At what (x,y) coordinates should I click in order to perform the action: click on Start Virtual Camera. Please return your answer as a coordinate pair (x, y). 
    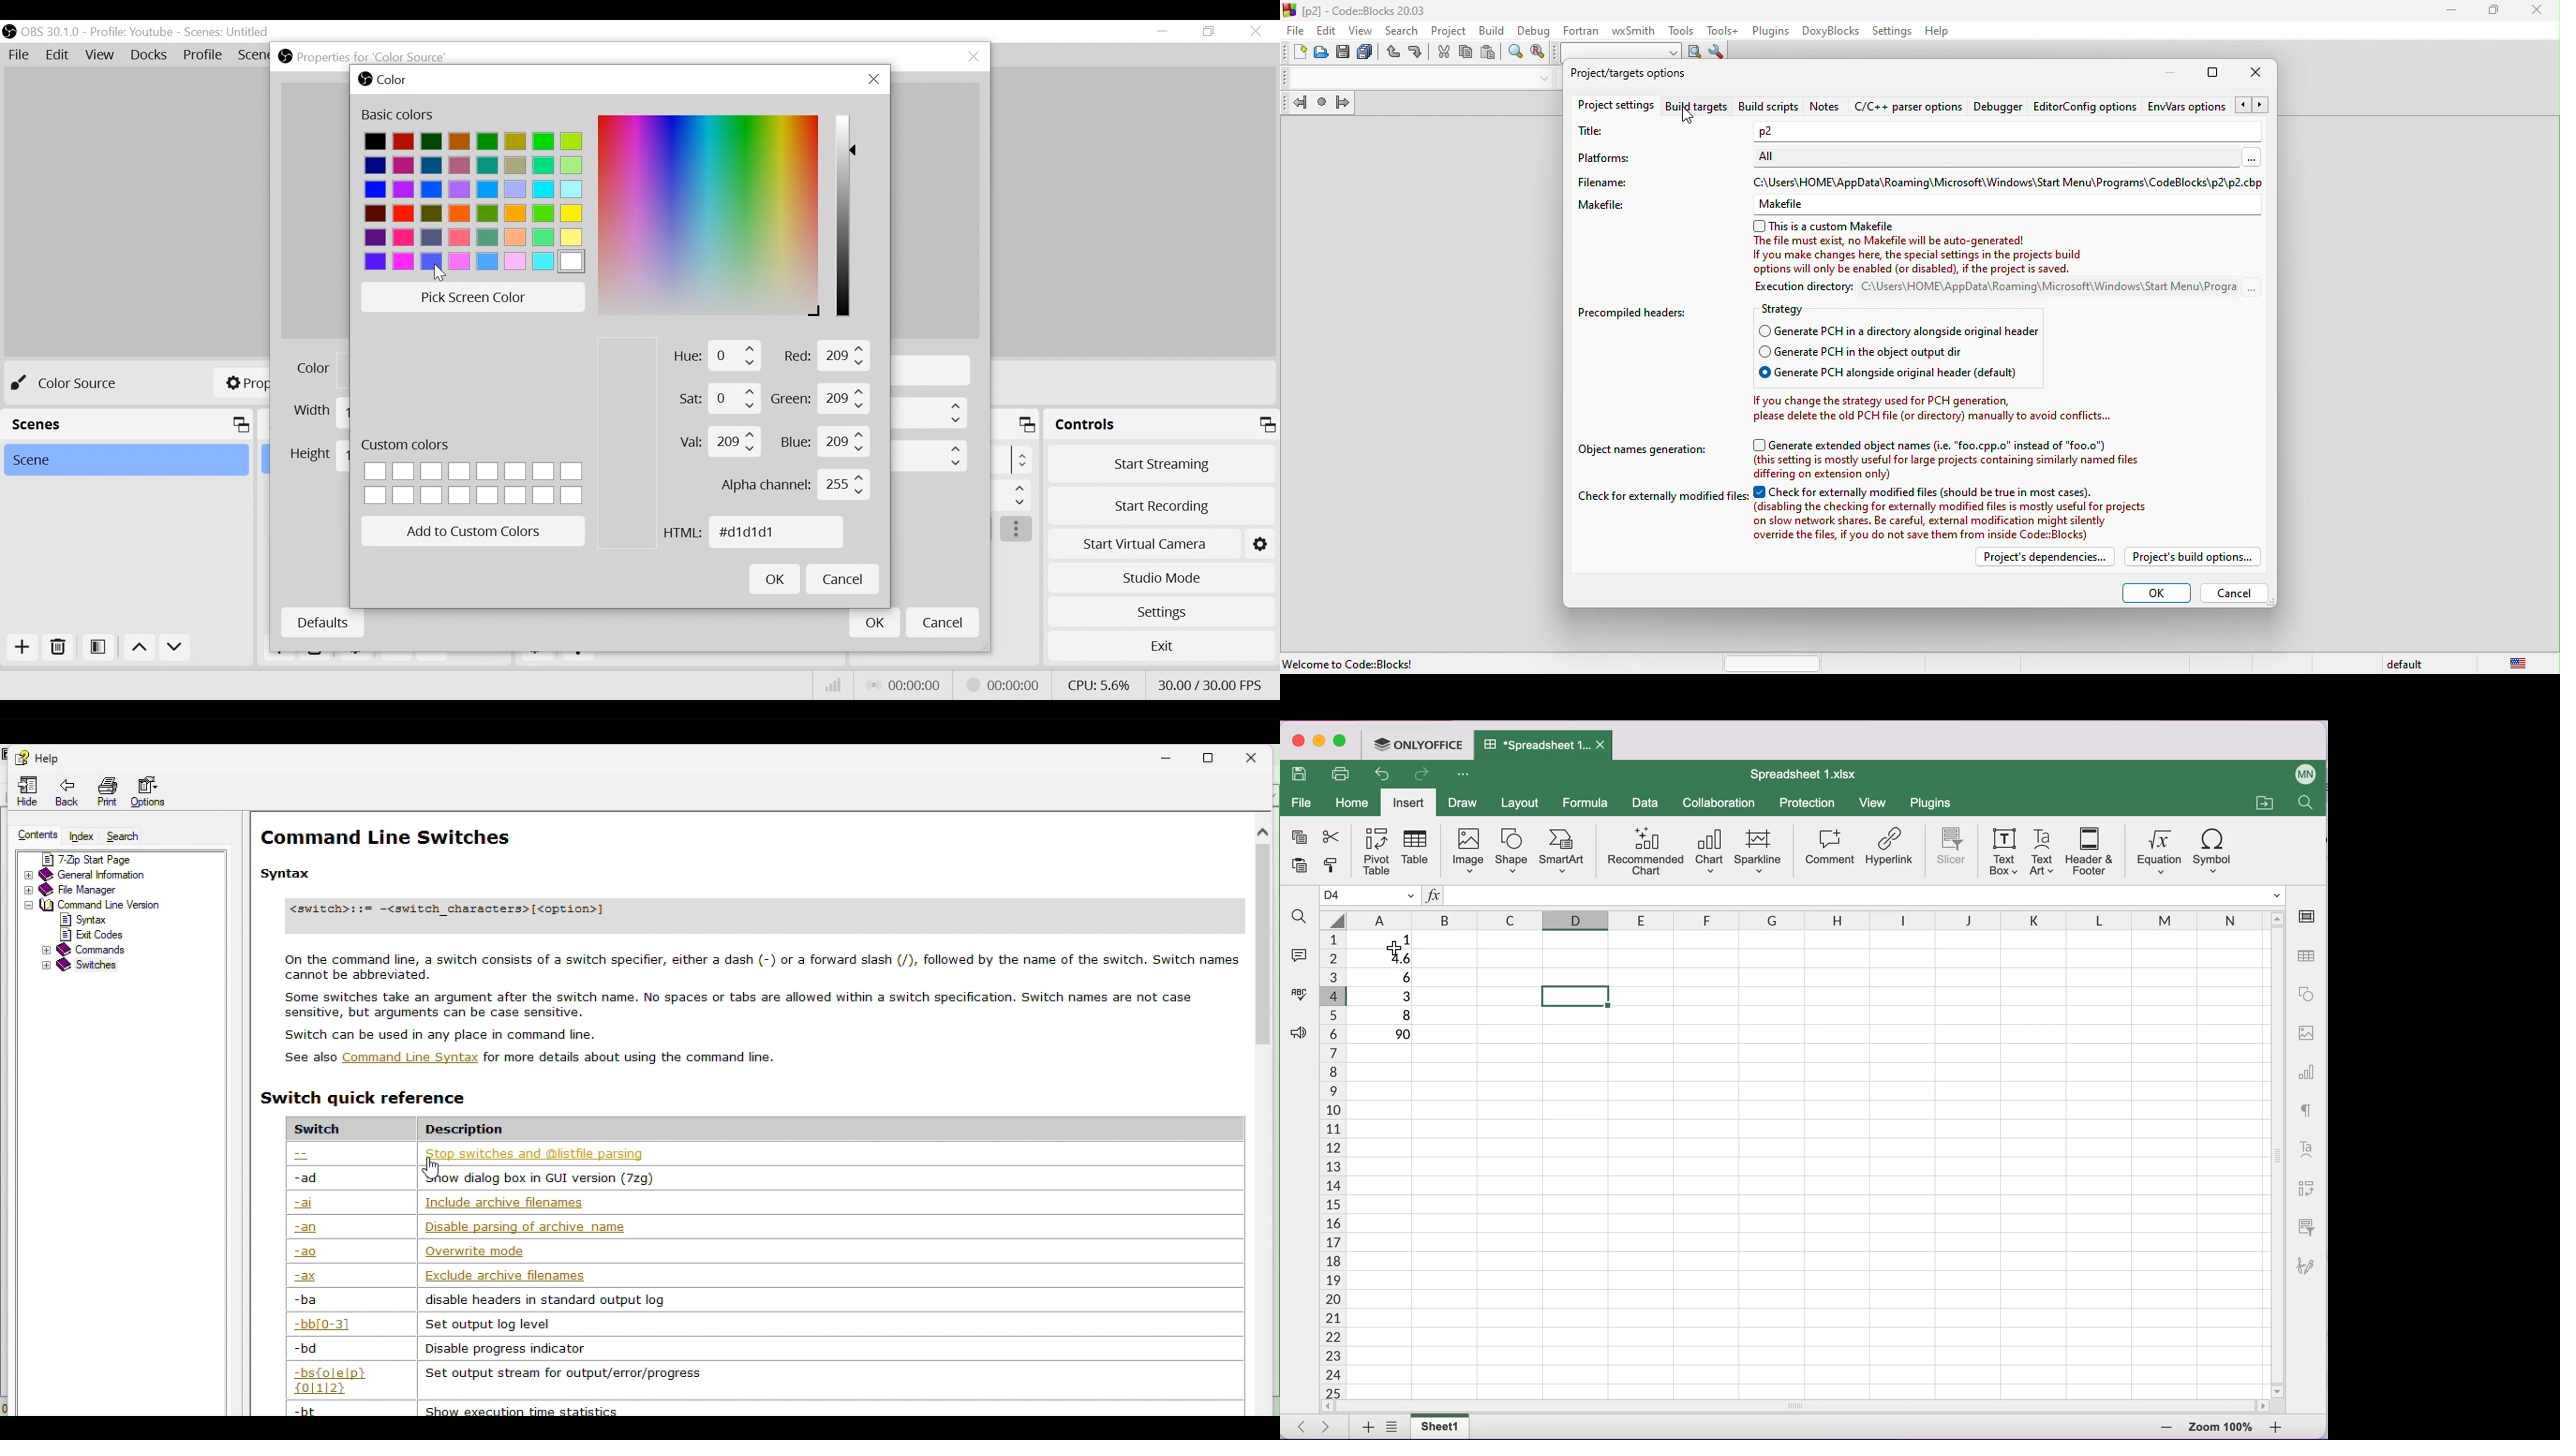
    Looking at the image, I should click on (1161, 545).